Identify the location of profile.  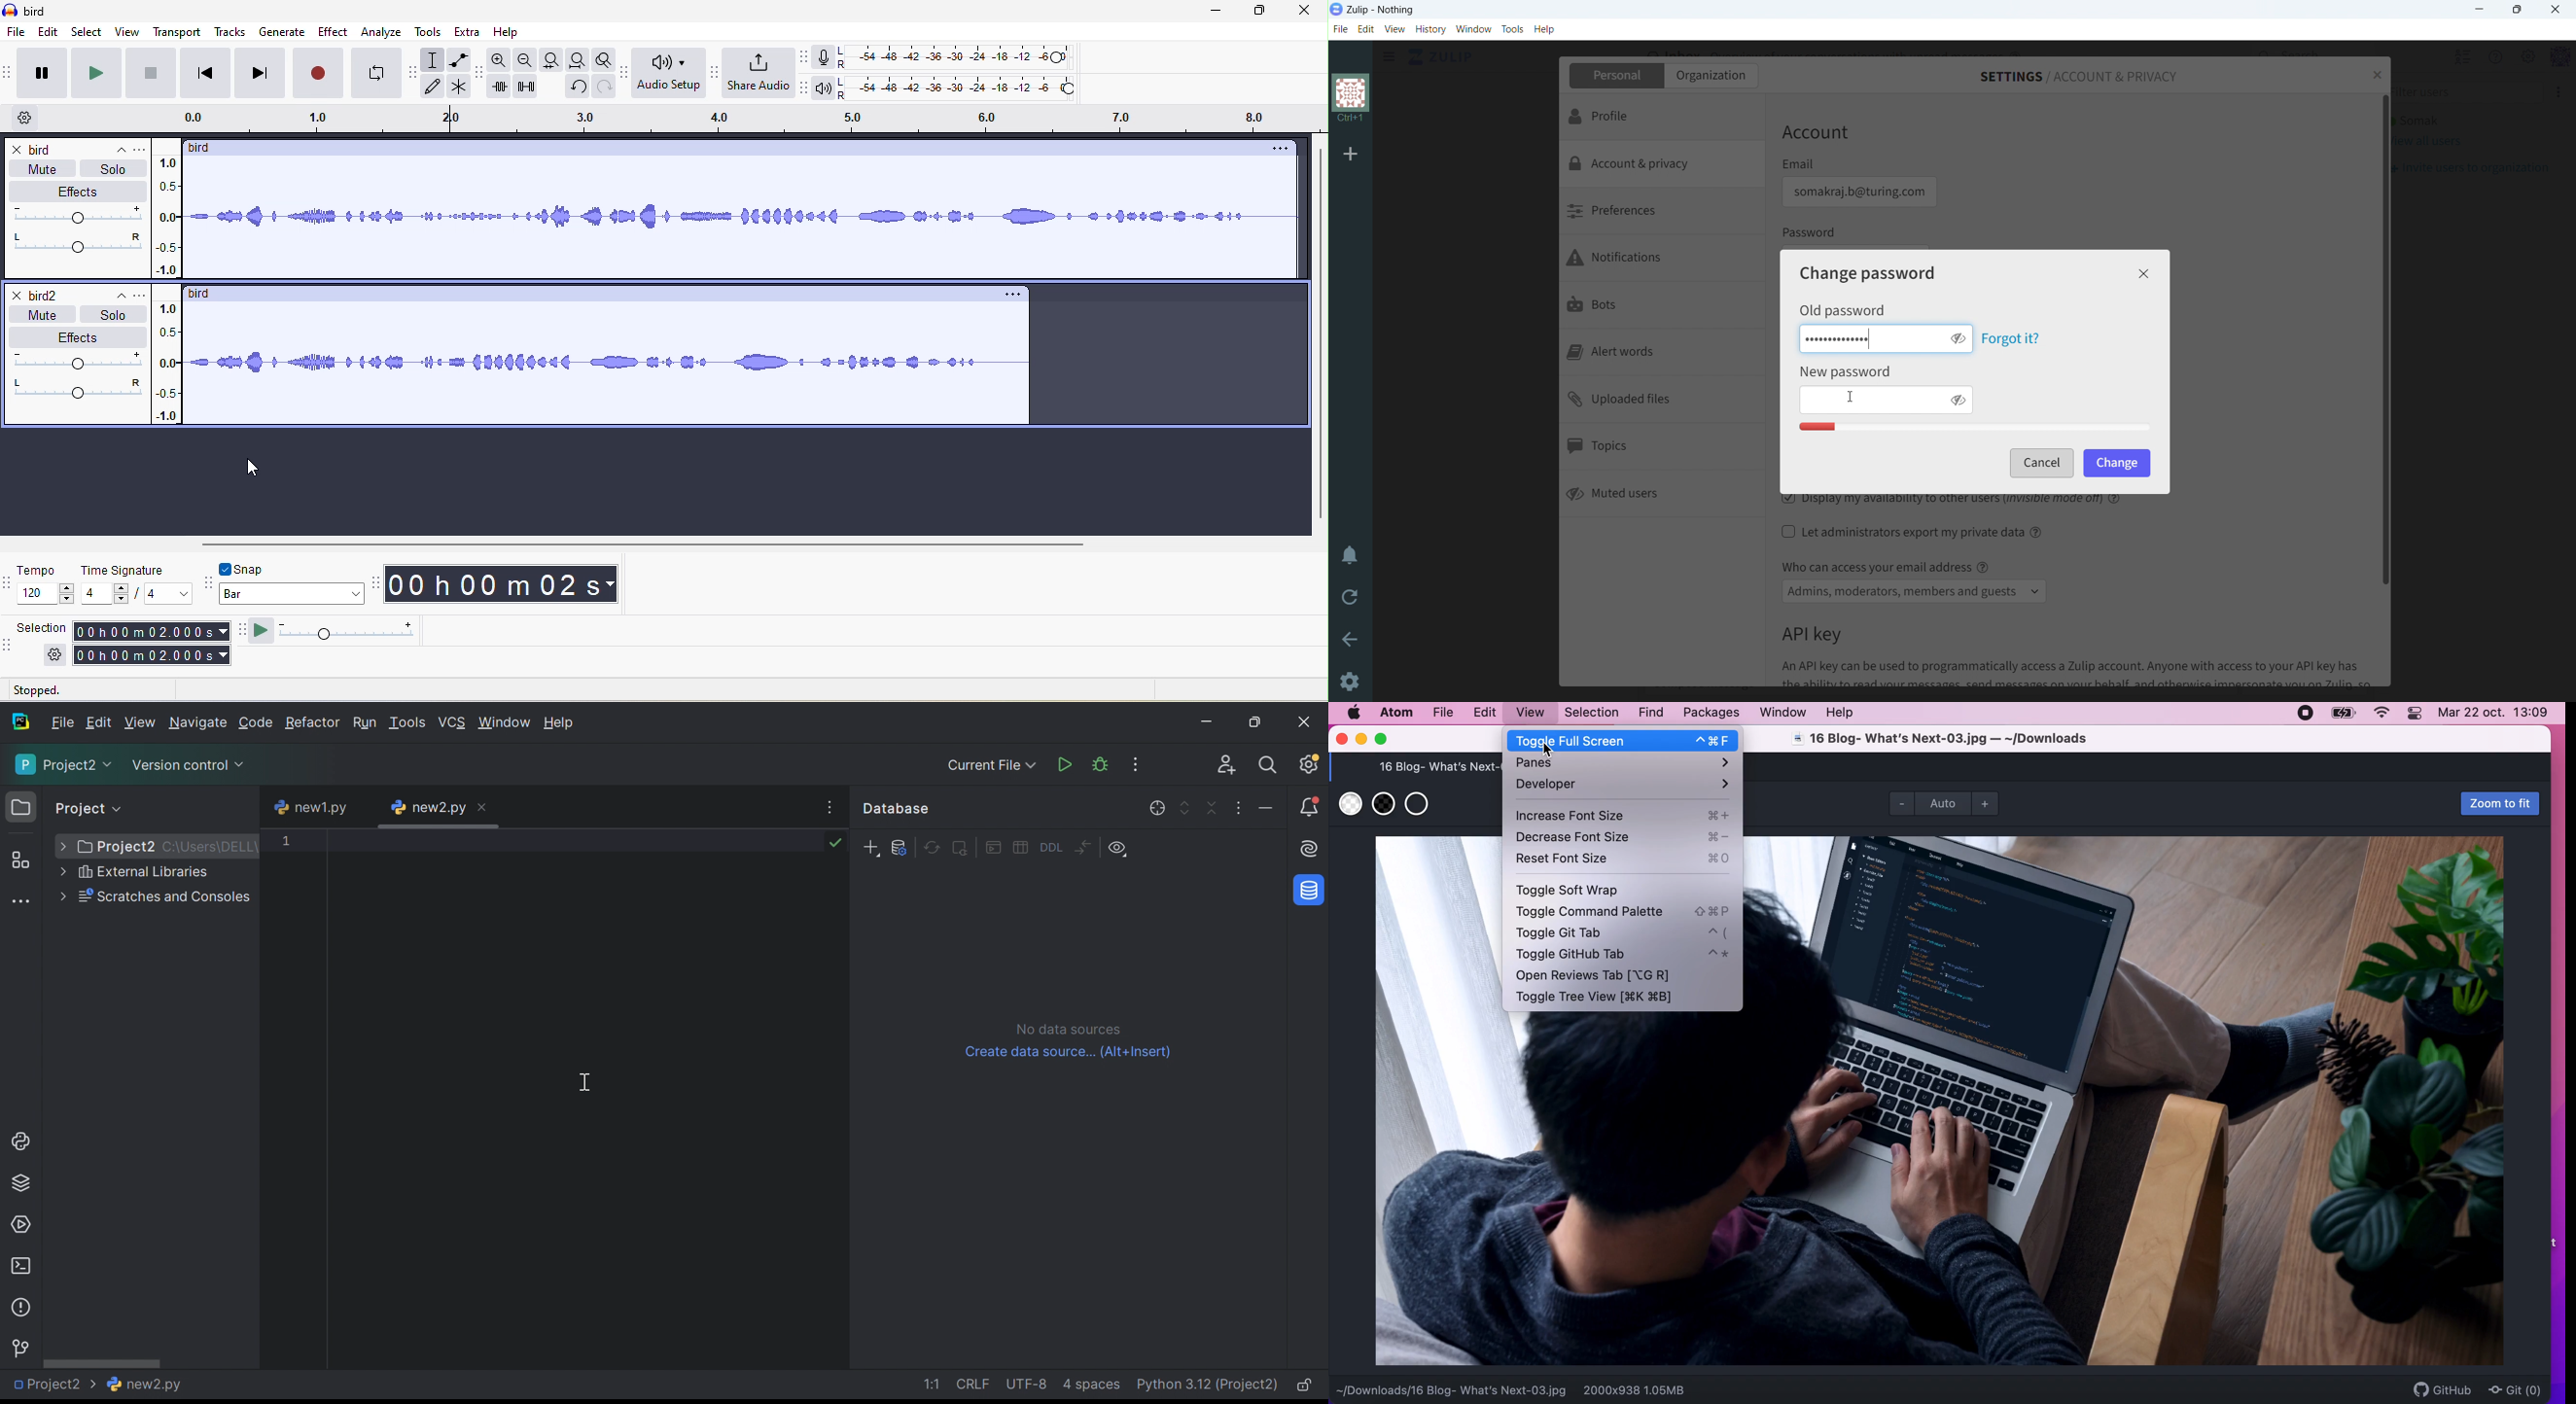
(1661, 116).